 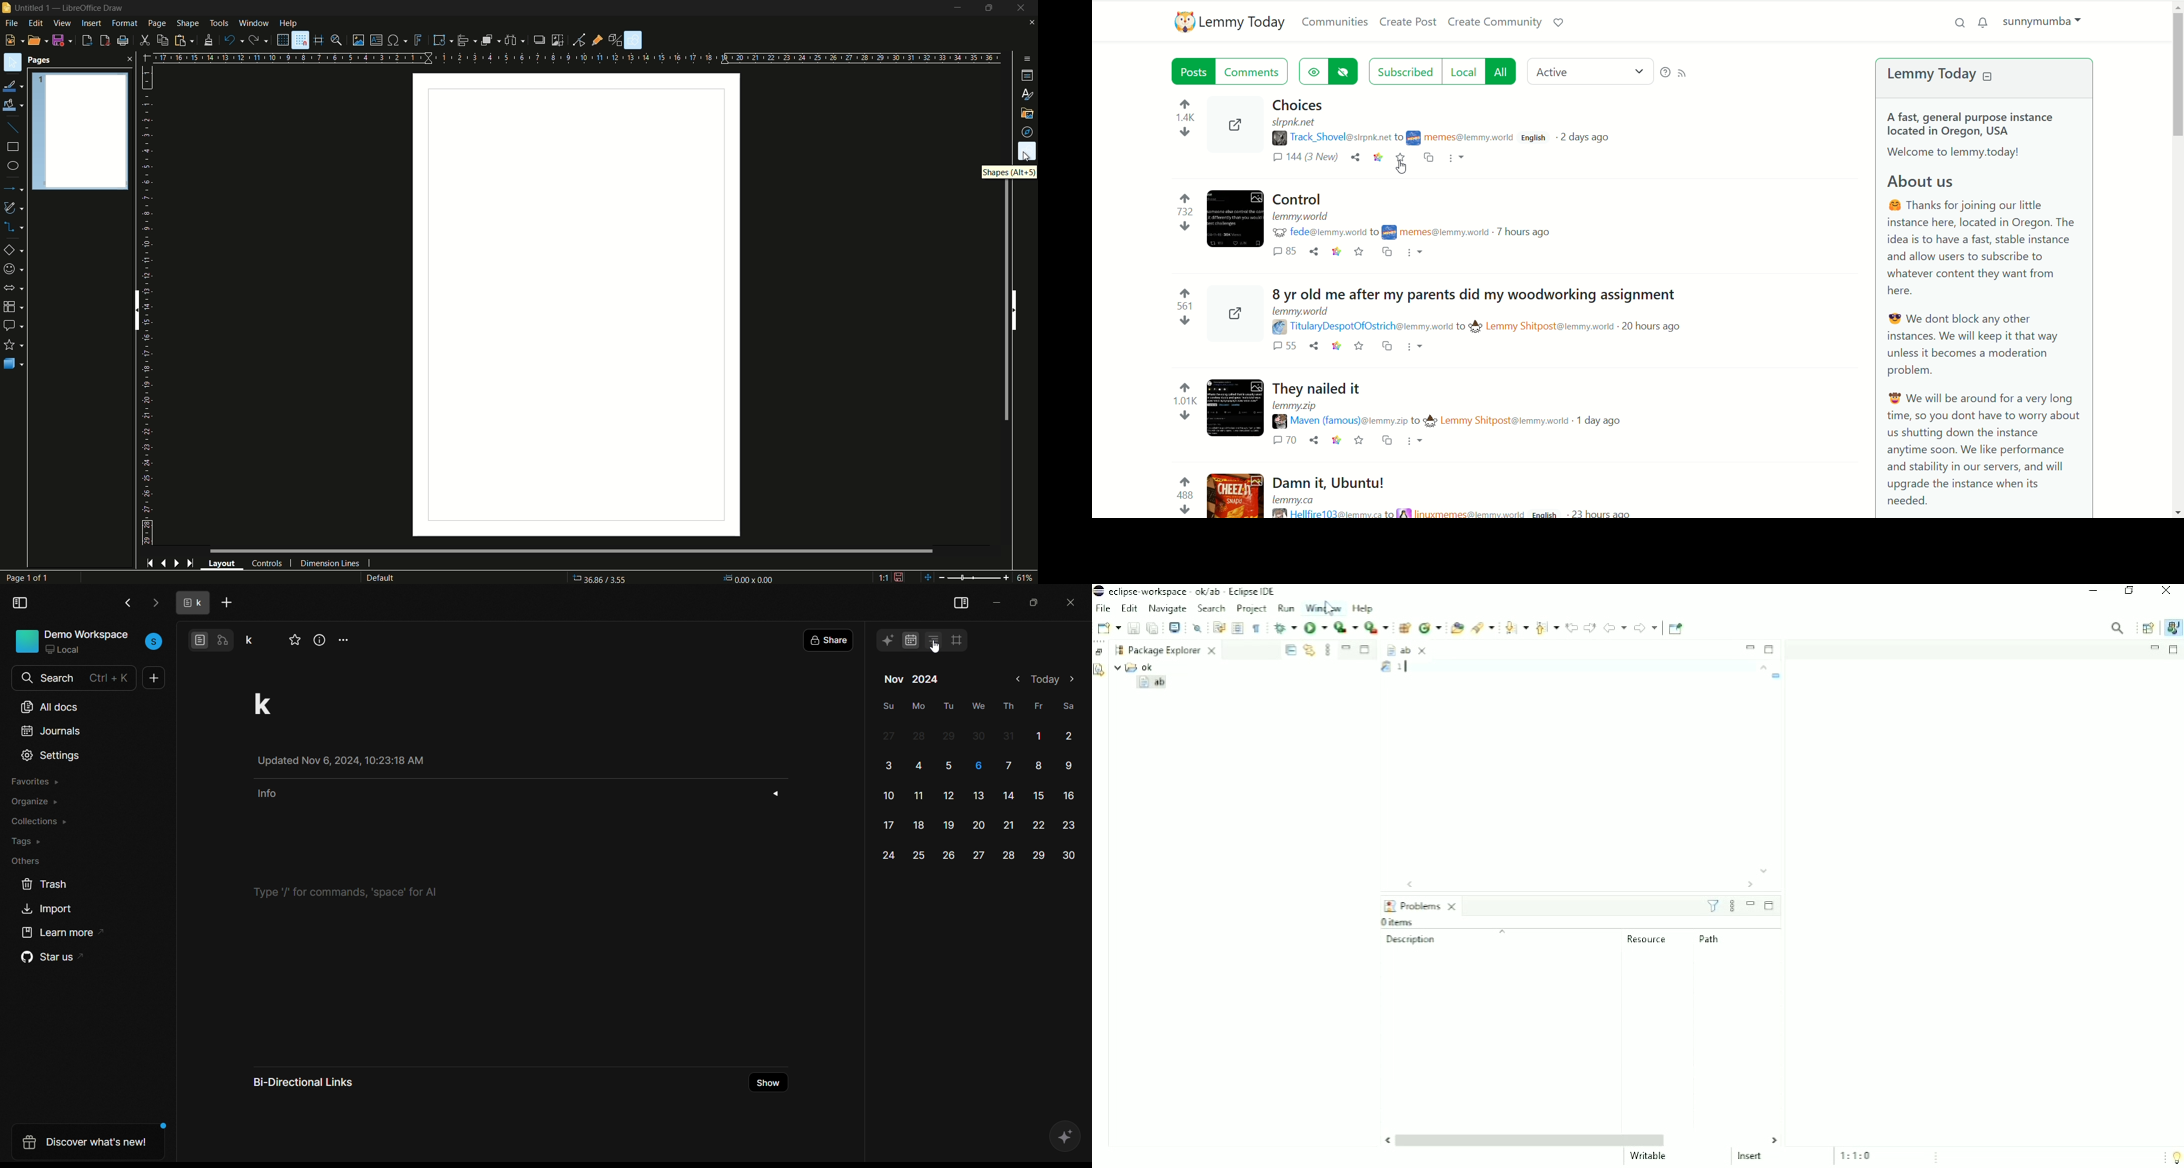 I want to click on others, so click(x=23, y=861).